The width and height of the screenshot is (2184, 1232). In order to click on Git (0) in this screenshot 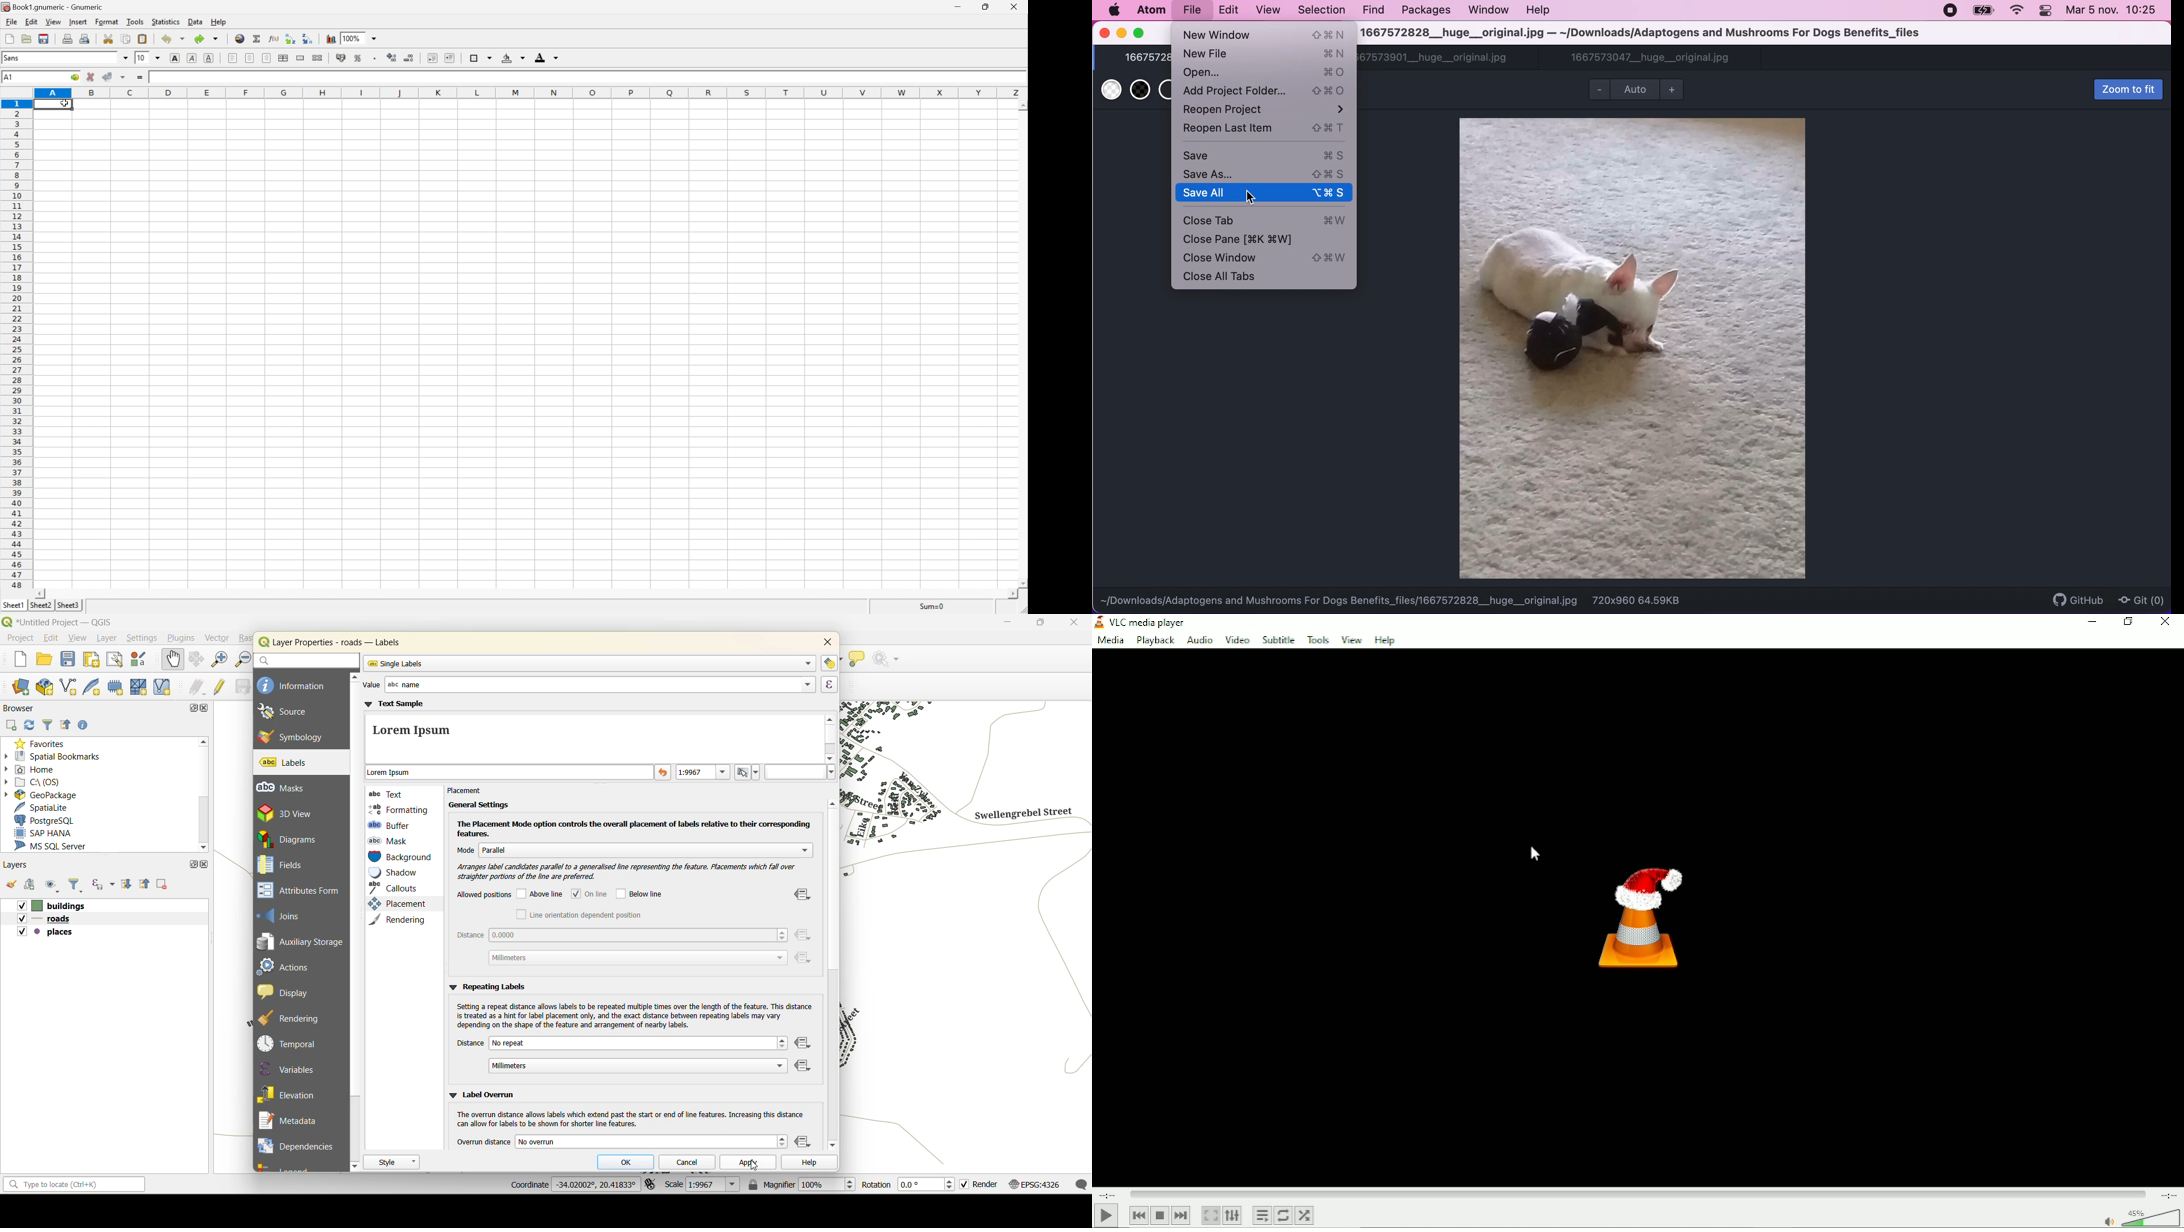, I will do `click(2141, 599)`.